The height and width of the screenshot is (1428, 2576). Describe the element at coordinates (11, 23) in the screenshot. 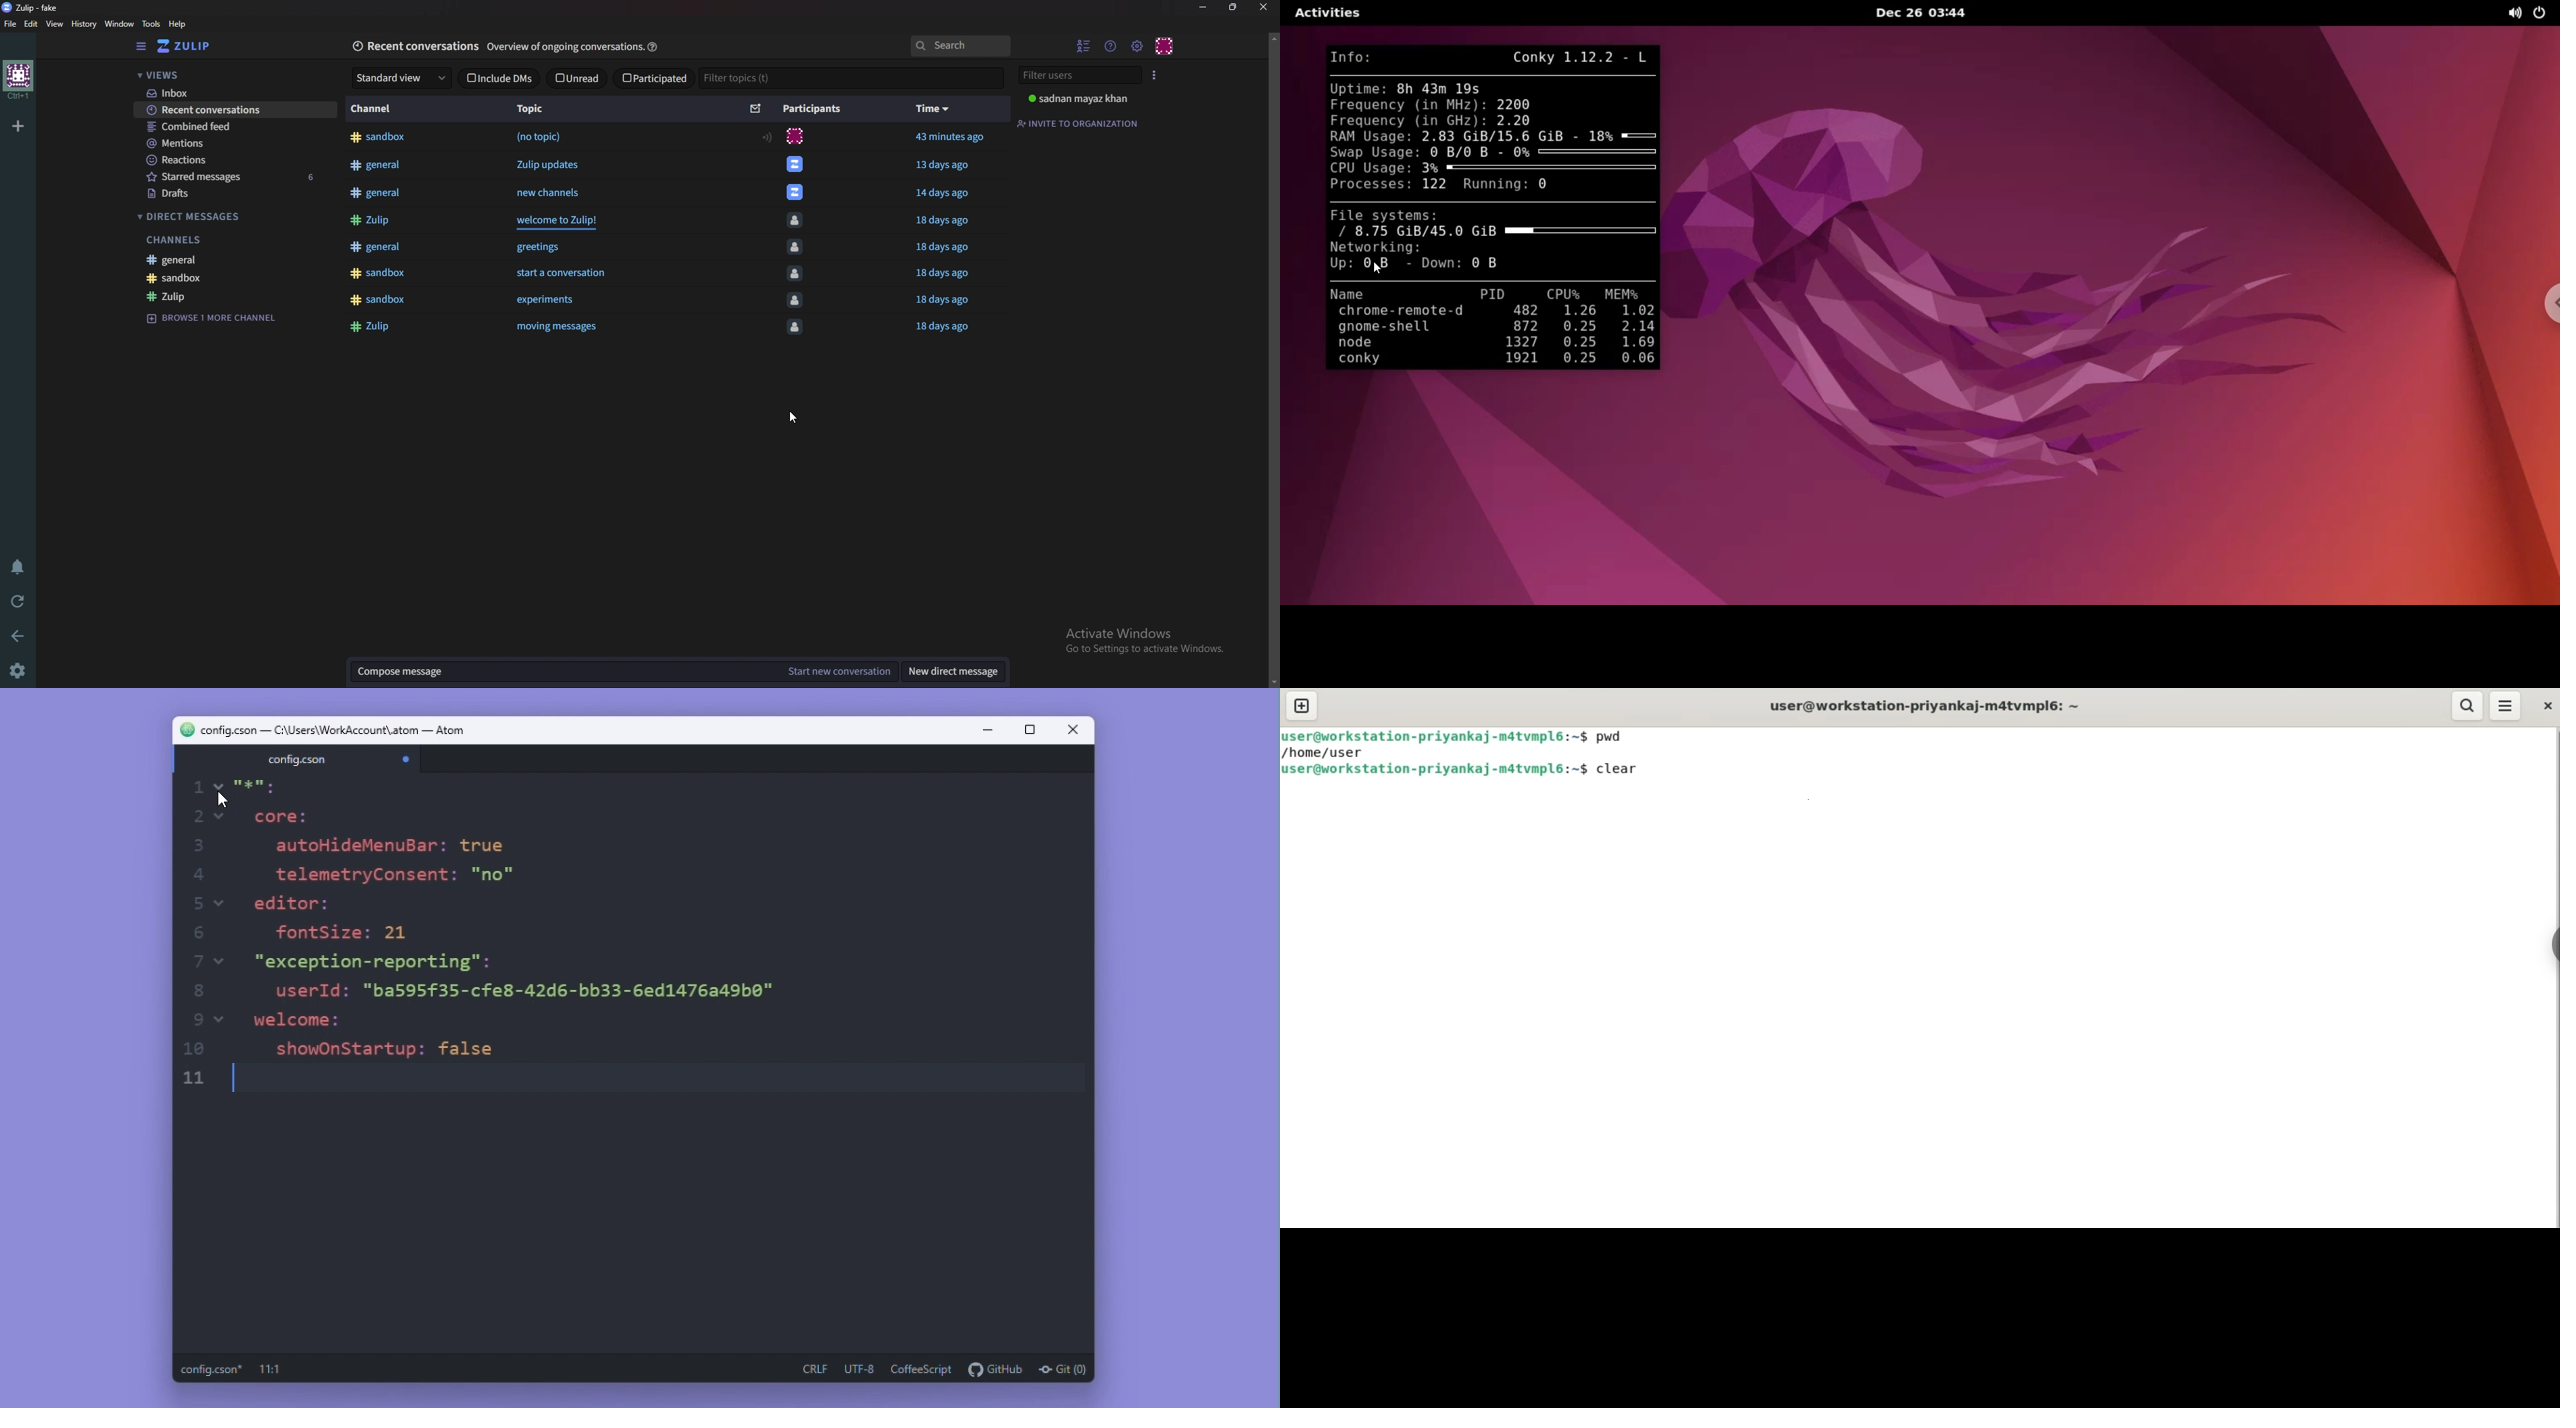

I see `file` at that location.